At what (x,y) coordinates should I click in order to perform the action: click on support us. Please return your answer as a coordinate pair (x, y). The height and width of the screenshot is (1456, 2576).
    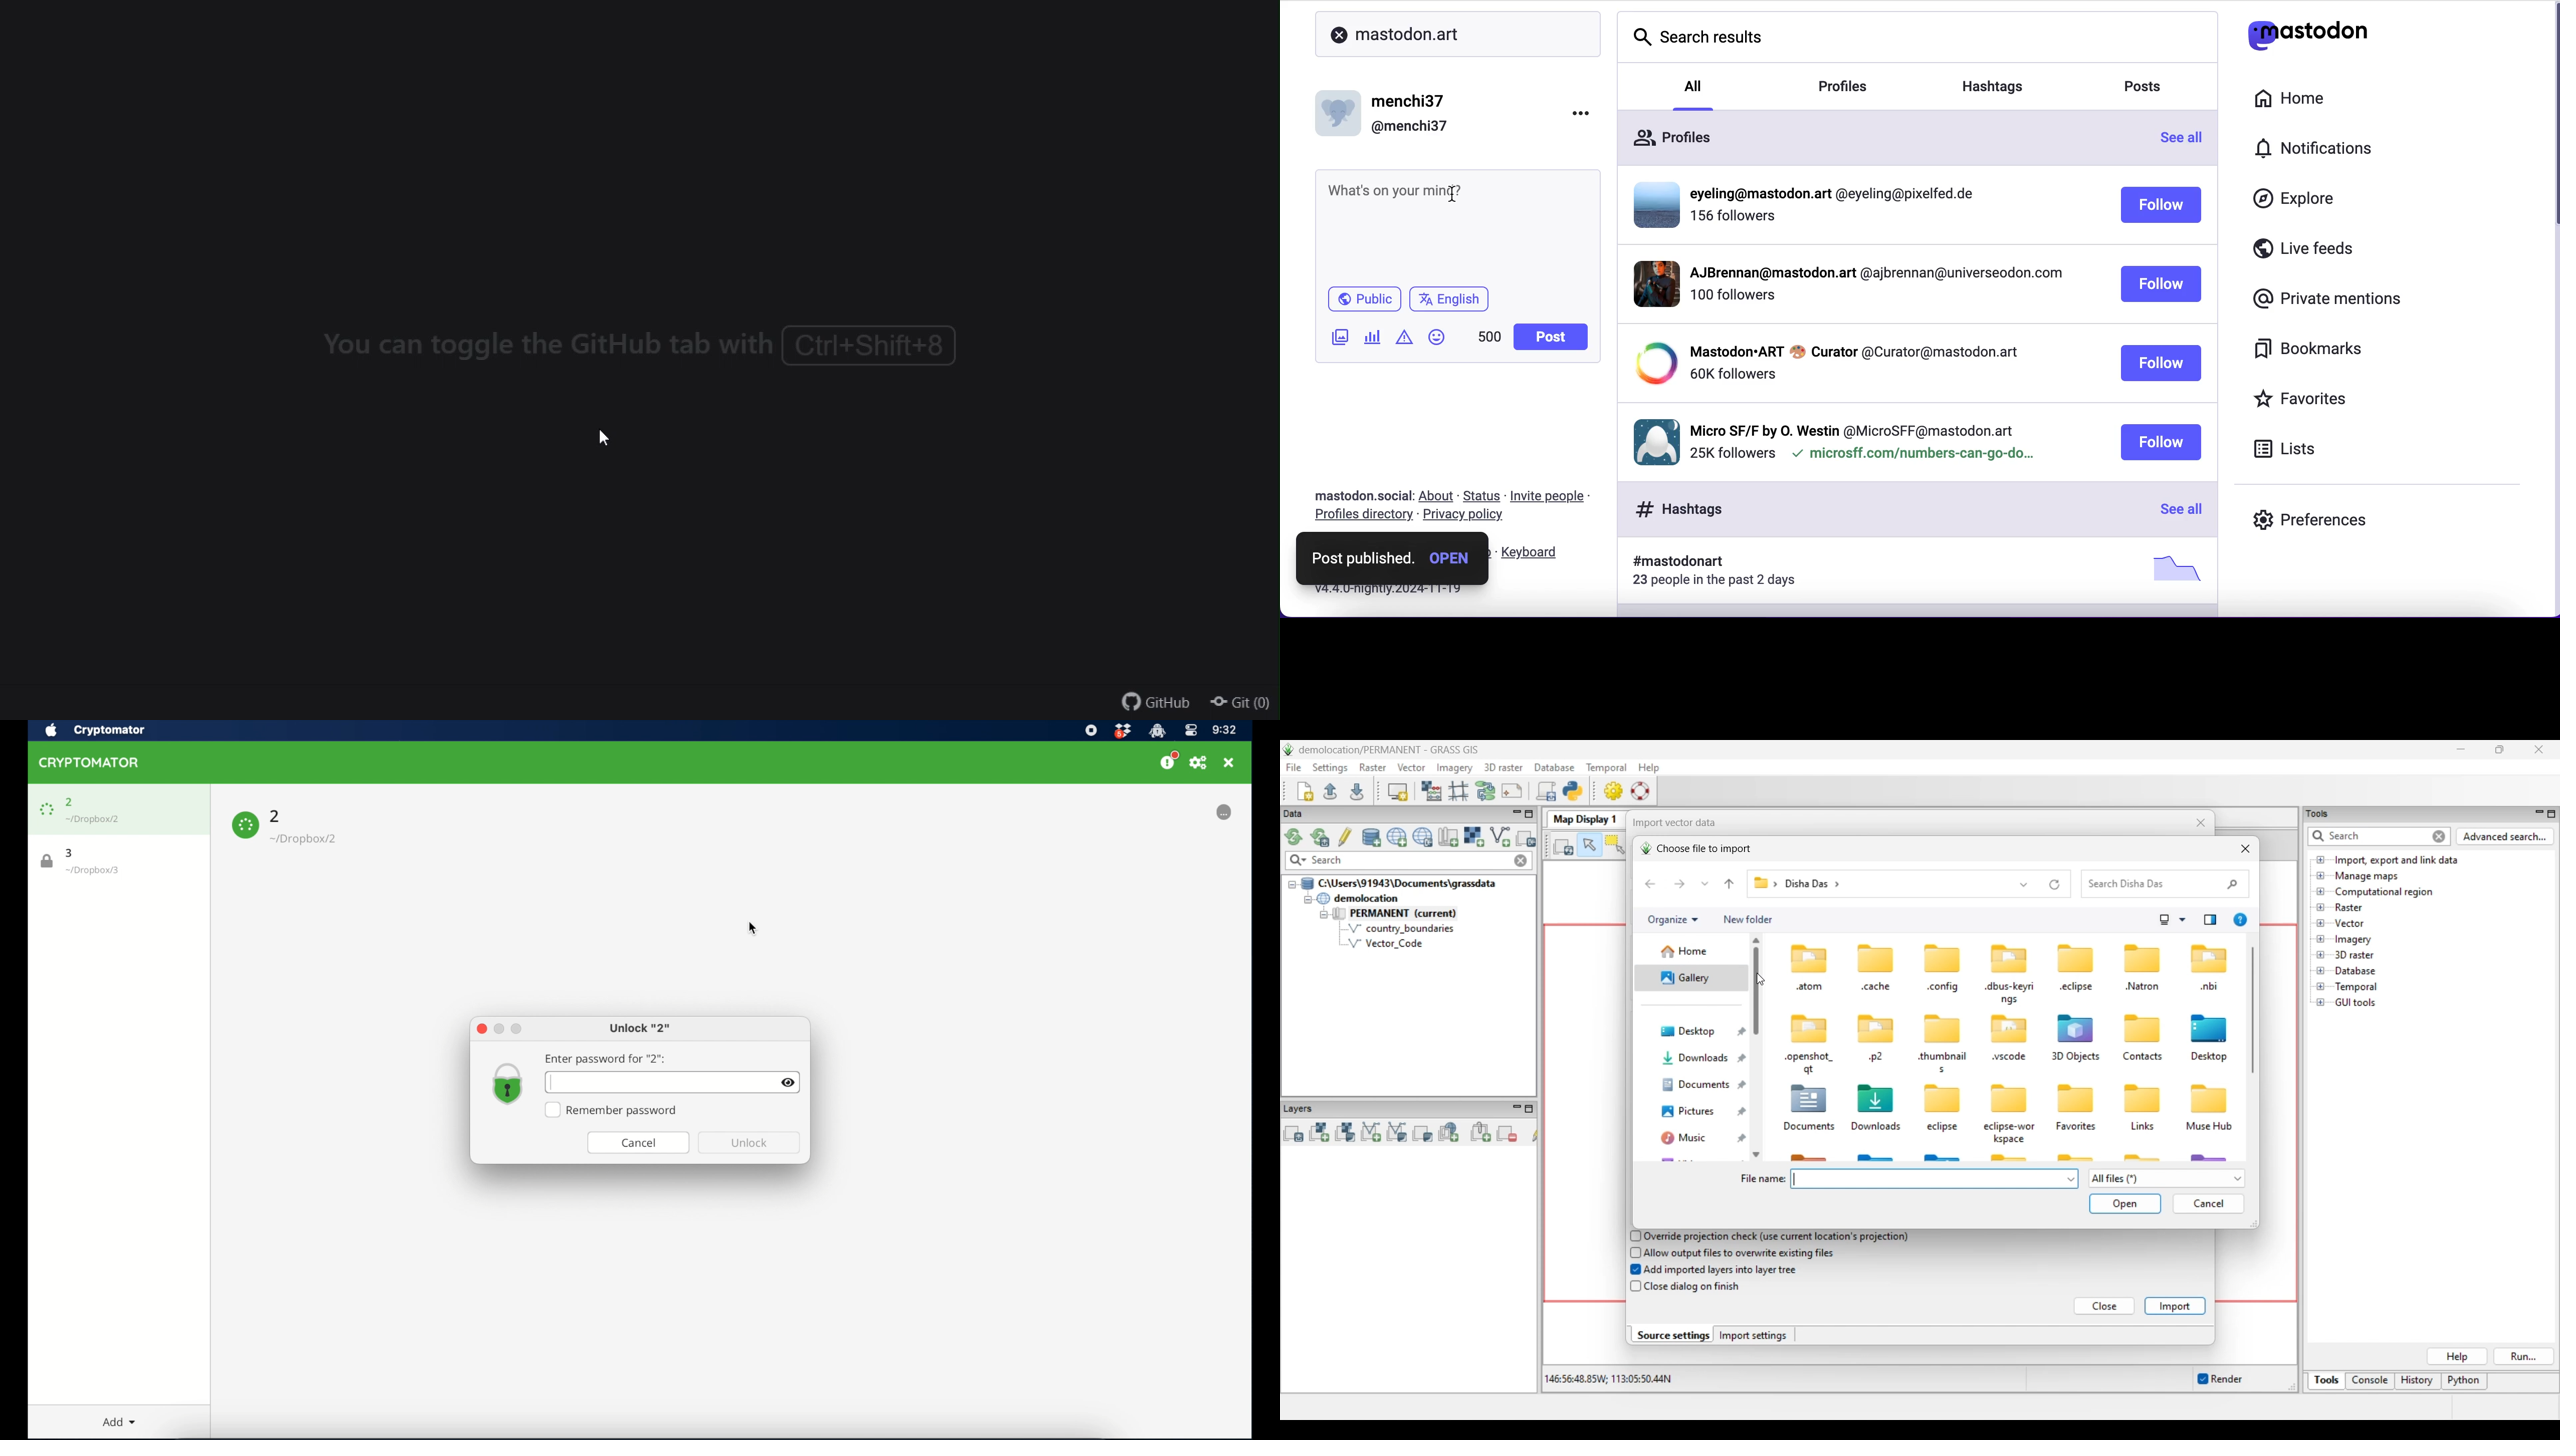
    Looking at the image, I should click on (1169, 761).